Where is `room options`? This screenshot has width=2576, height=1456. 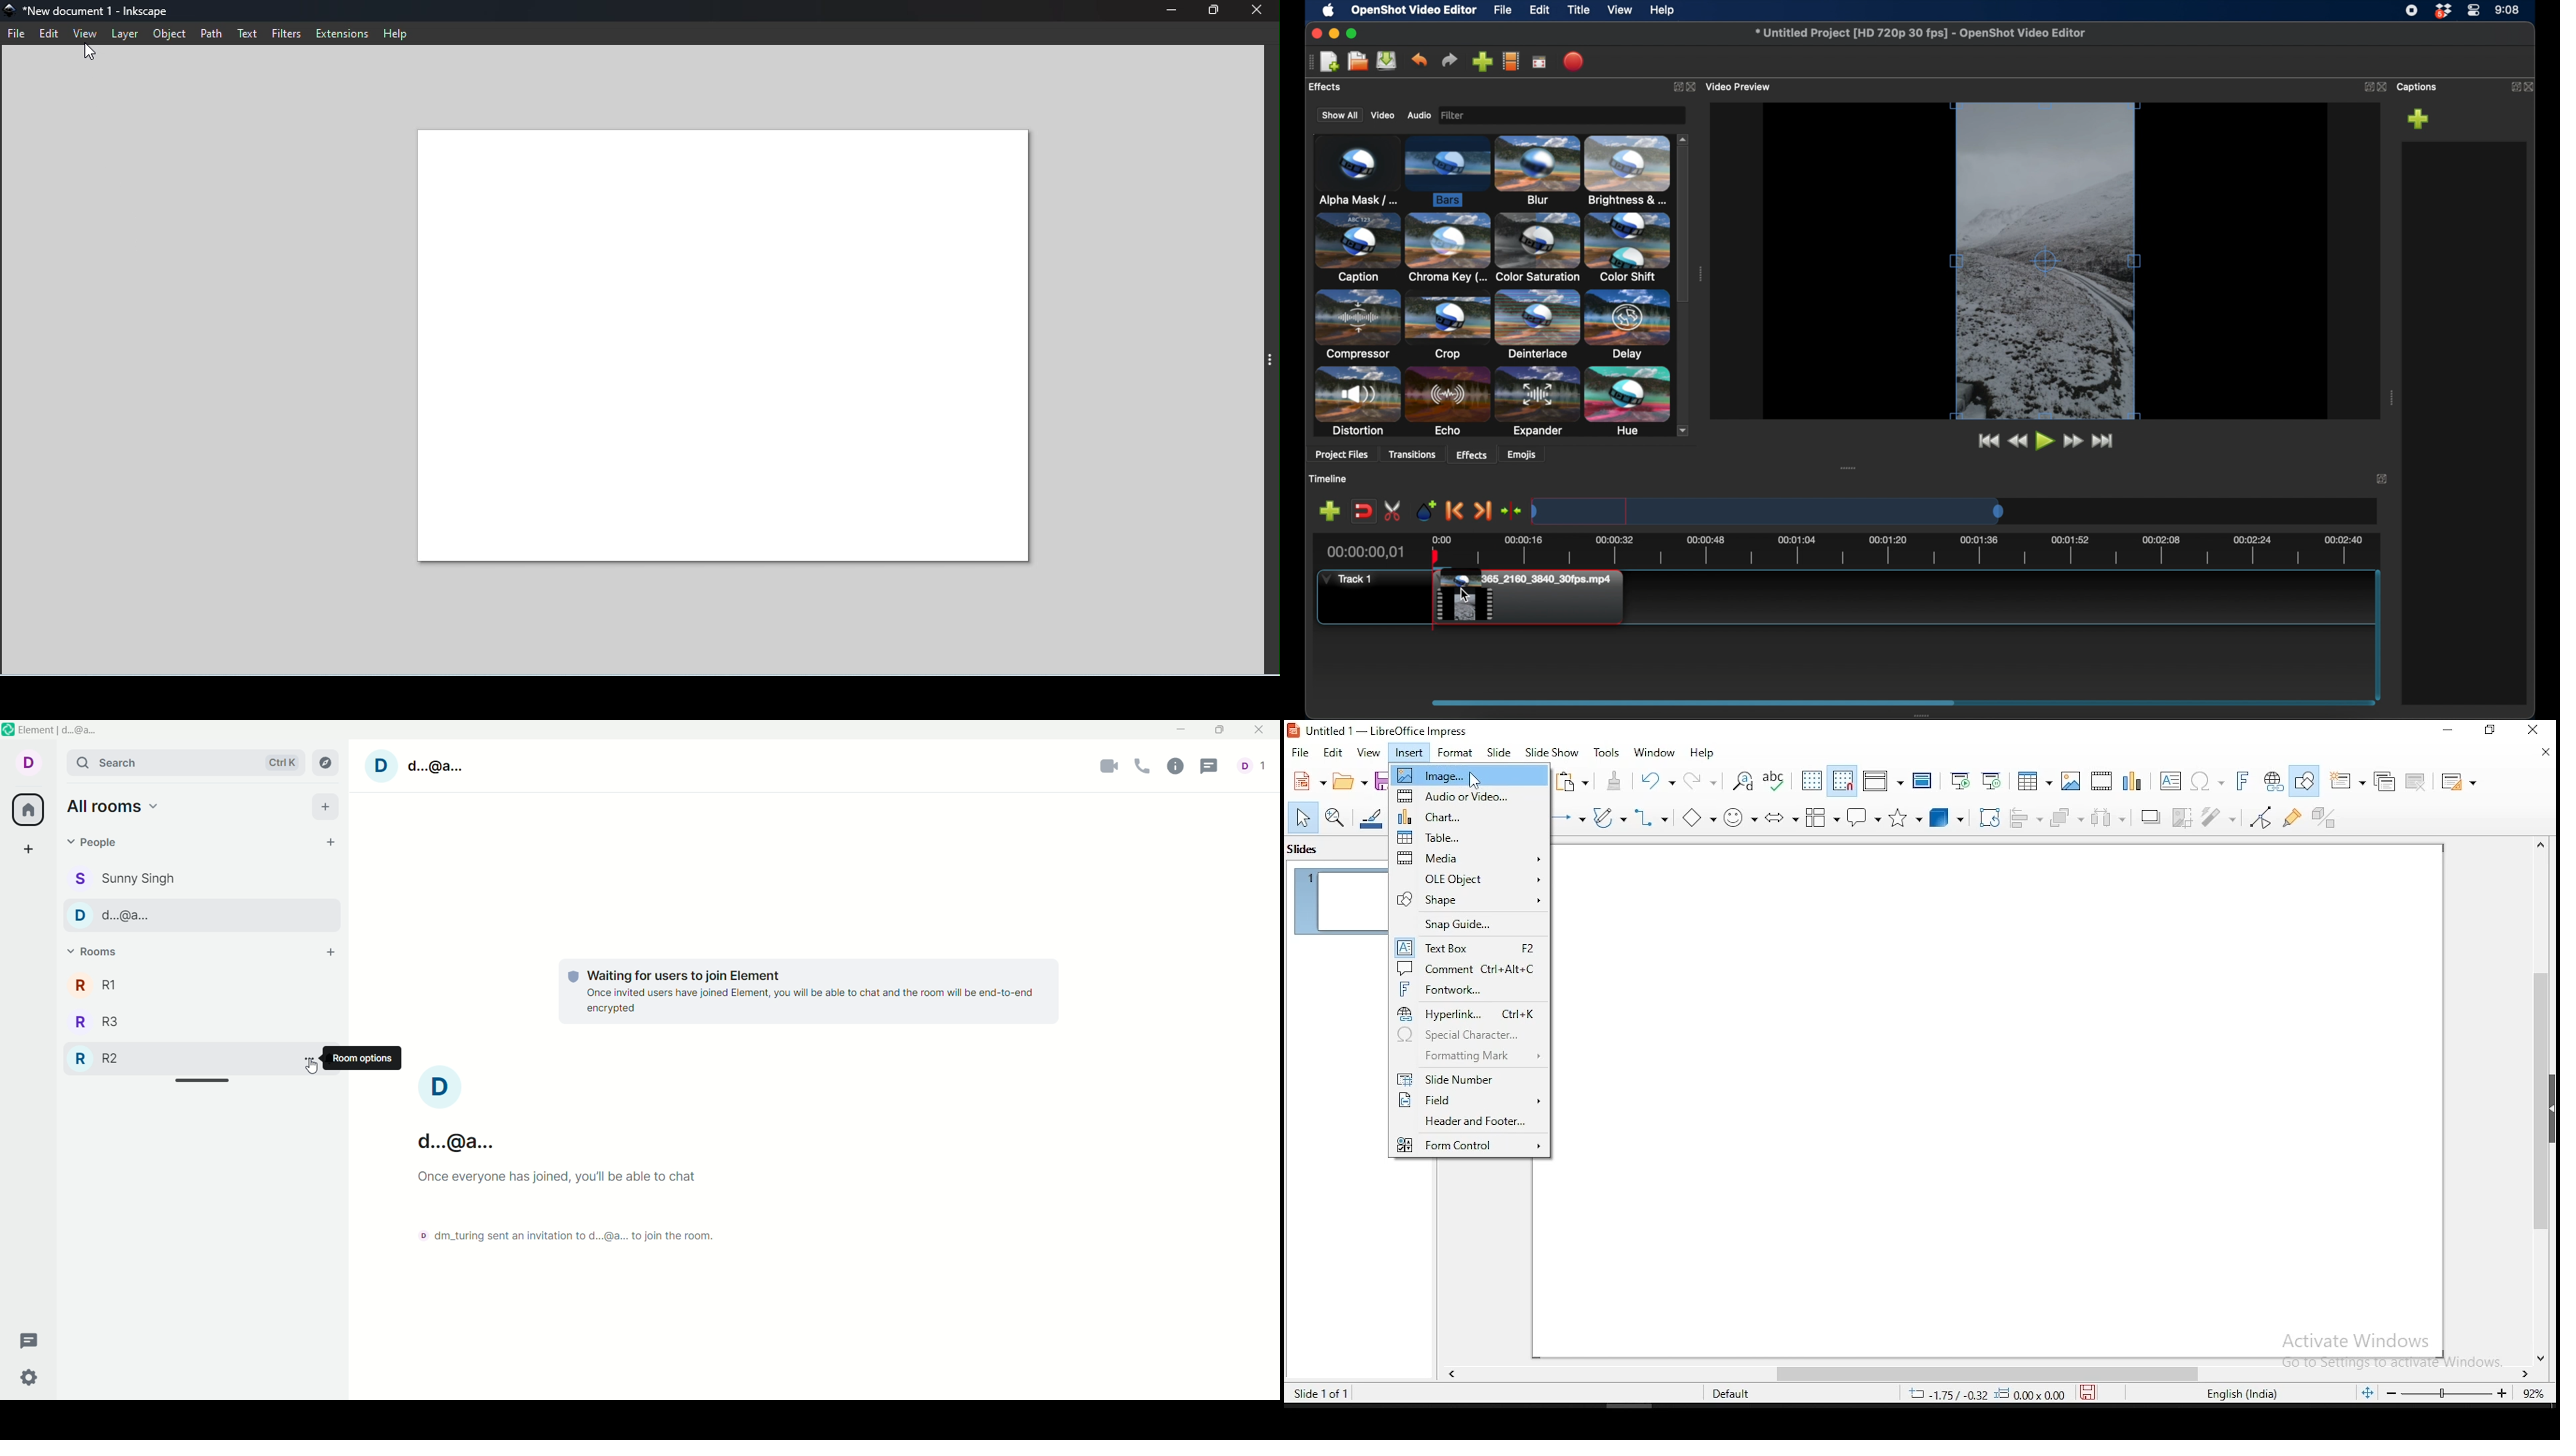
room options is located at coordinates (365, 1059).